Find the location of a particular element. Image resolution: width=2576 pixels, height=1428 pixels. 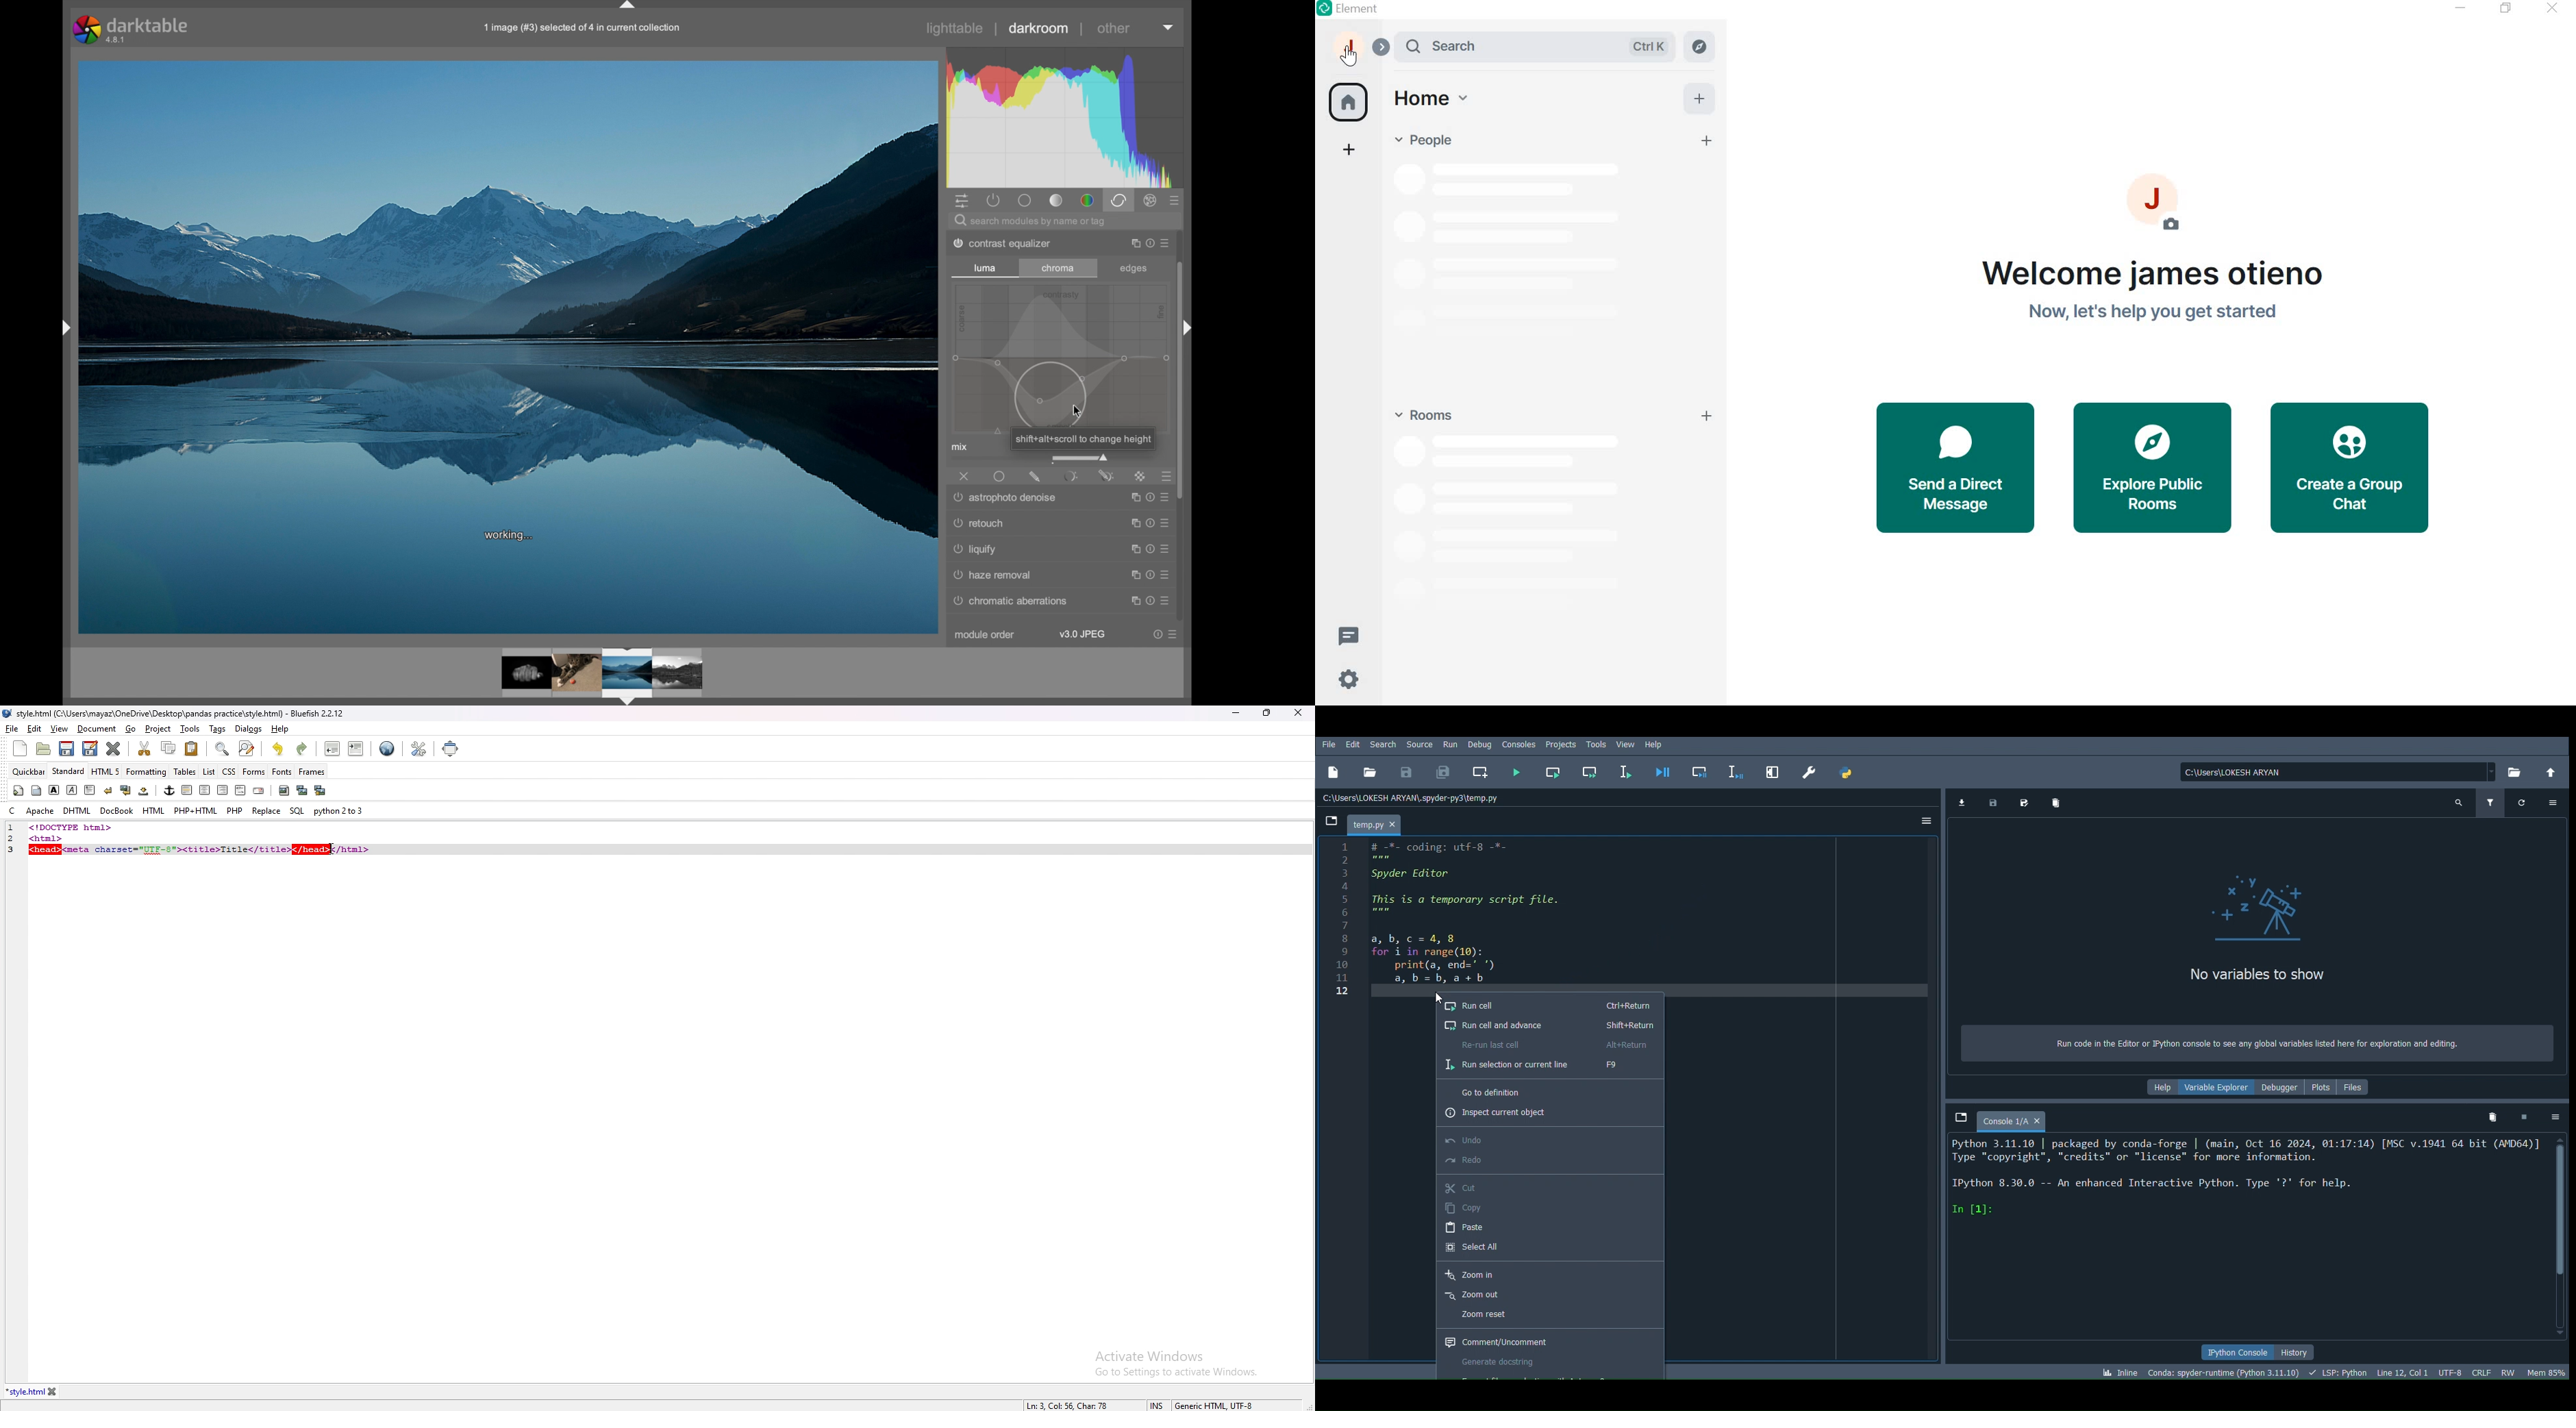

display picture is located at coordinates (2163, 202).